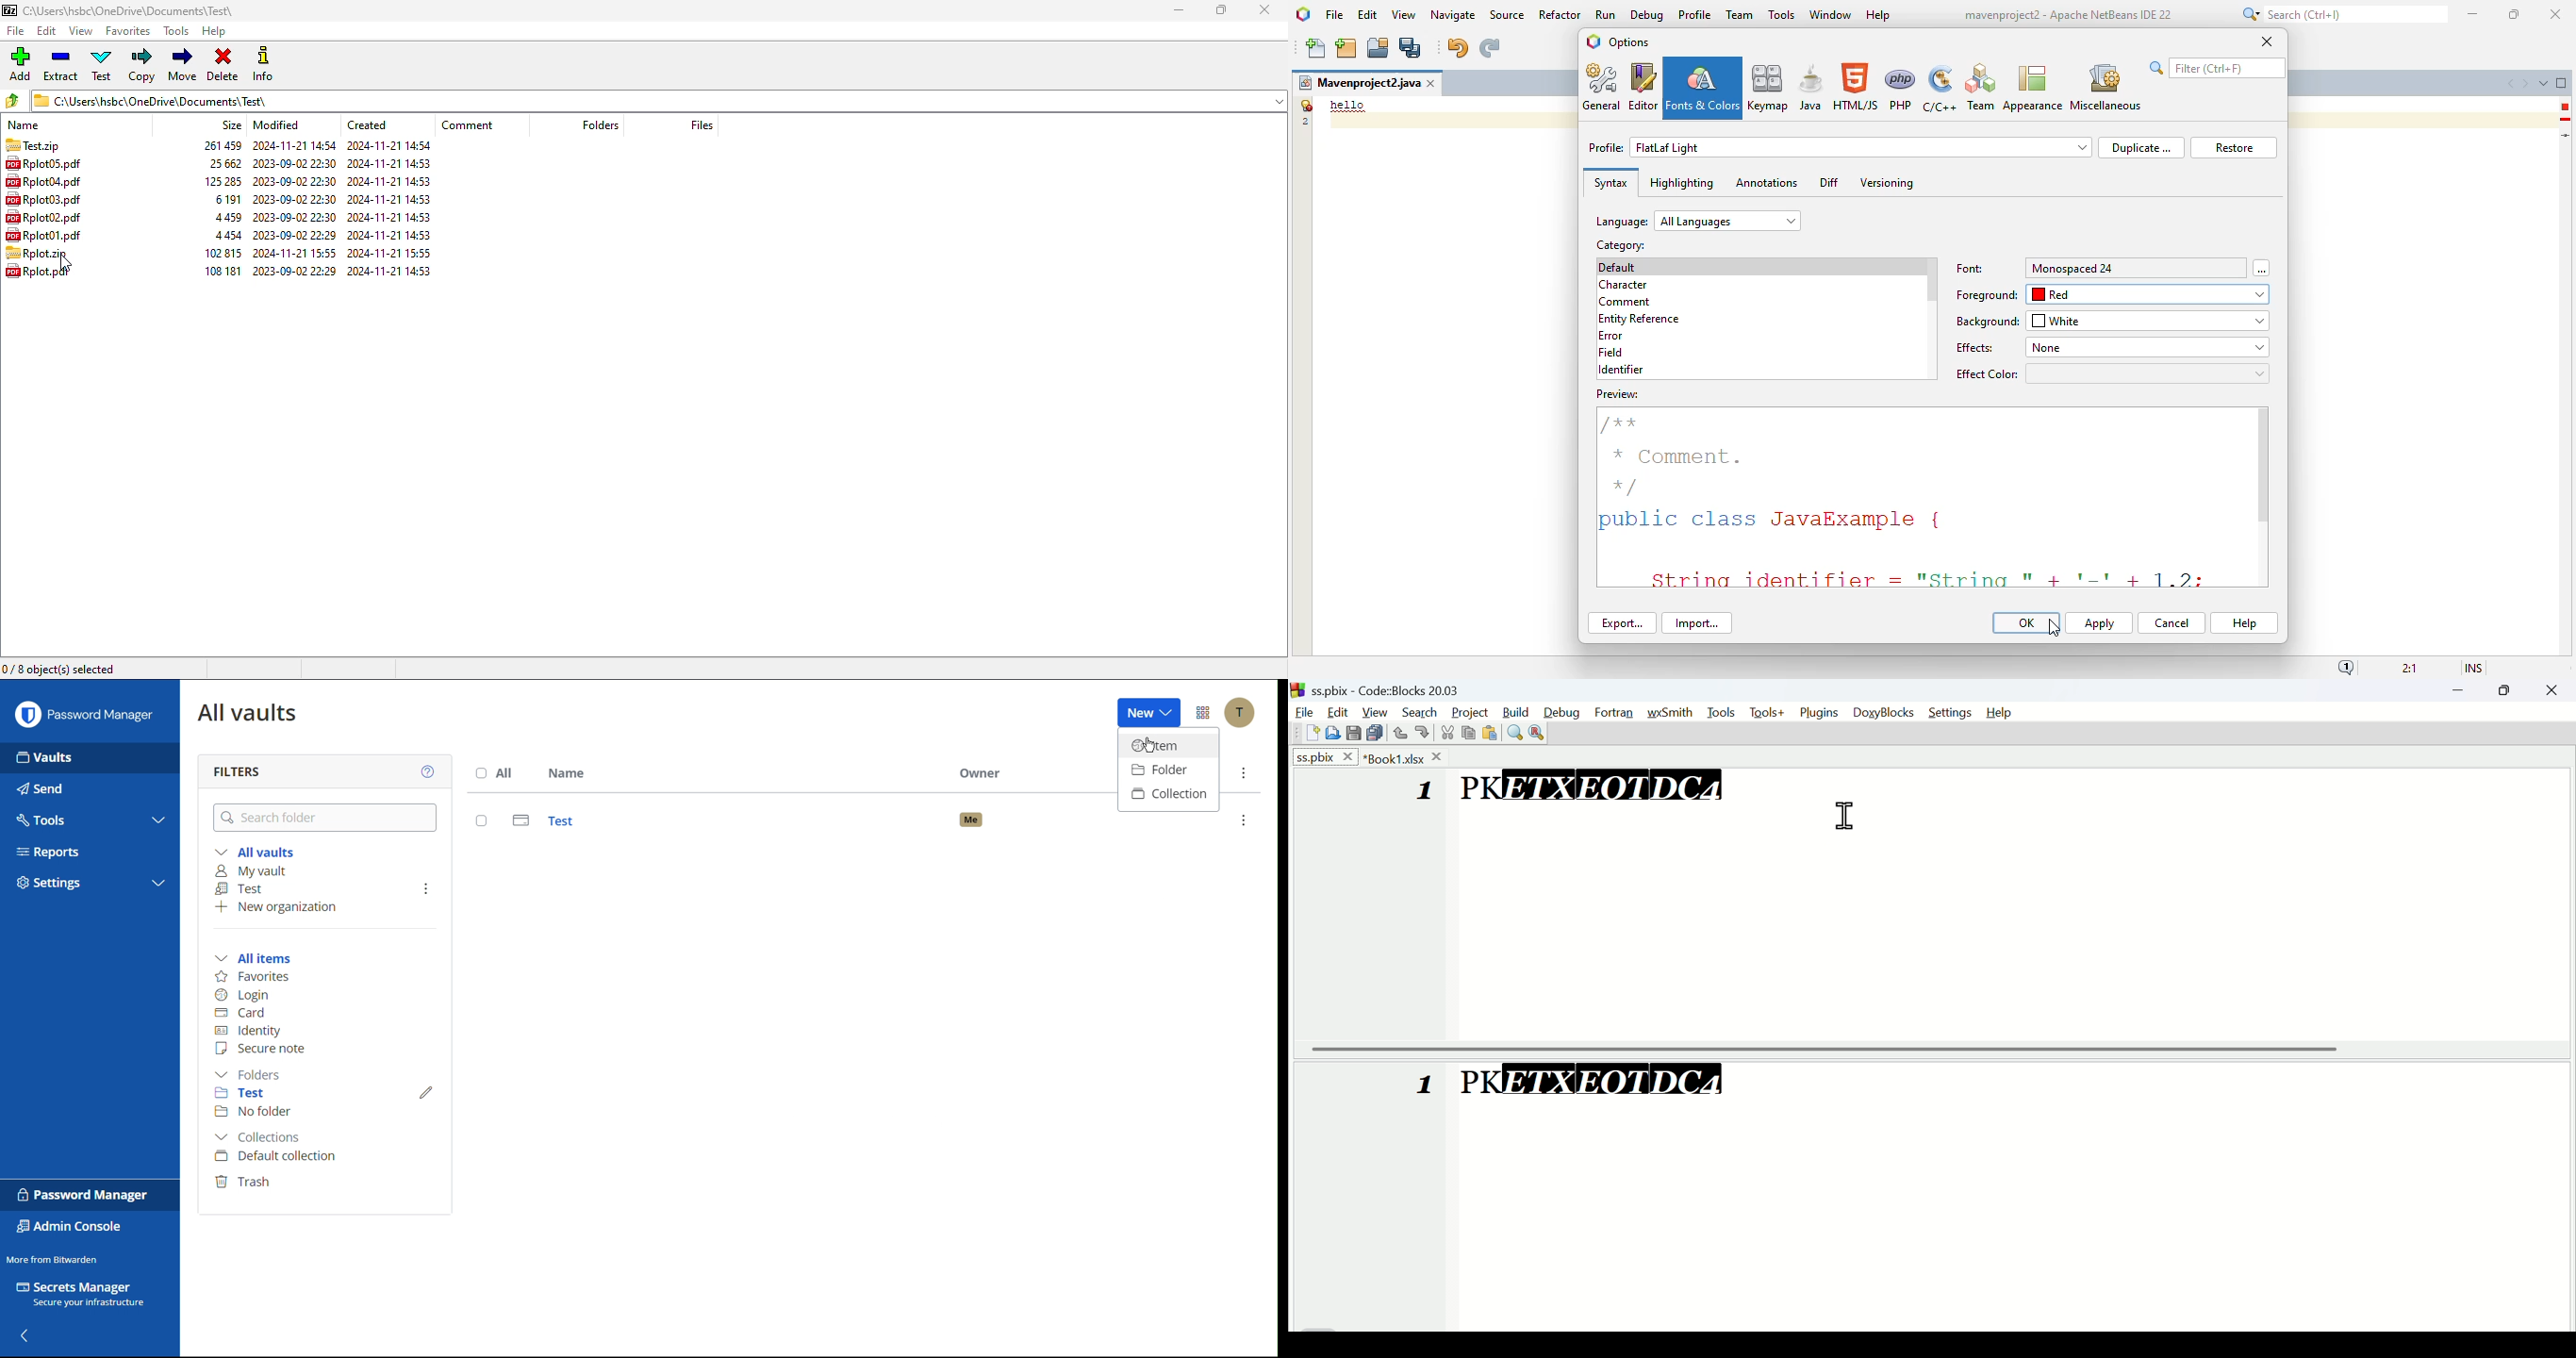 The height and width of the screenshot is (1372, 2576). Describe the element at coordinates (102, 64) in the screenshot. I see `test` at that location.